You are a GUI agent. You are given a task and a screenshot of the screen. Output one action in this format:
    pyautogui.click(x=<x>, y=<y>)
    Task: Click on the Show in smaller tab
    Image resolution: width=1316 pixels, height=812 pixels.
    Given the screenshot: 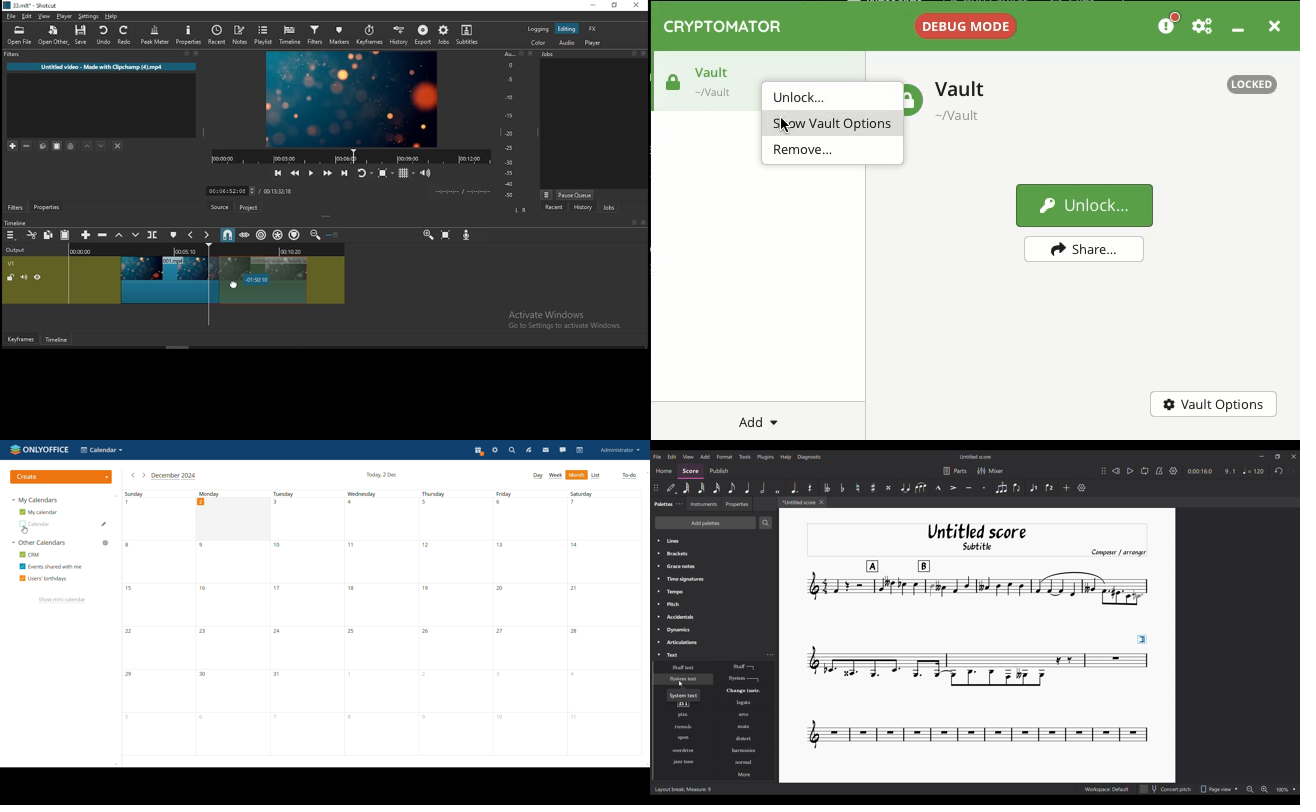 What is the action you would take?
    pyautogui.click(x=1277, y=457)
    